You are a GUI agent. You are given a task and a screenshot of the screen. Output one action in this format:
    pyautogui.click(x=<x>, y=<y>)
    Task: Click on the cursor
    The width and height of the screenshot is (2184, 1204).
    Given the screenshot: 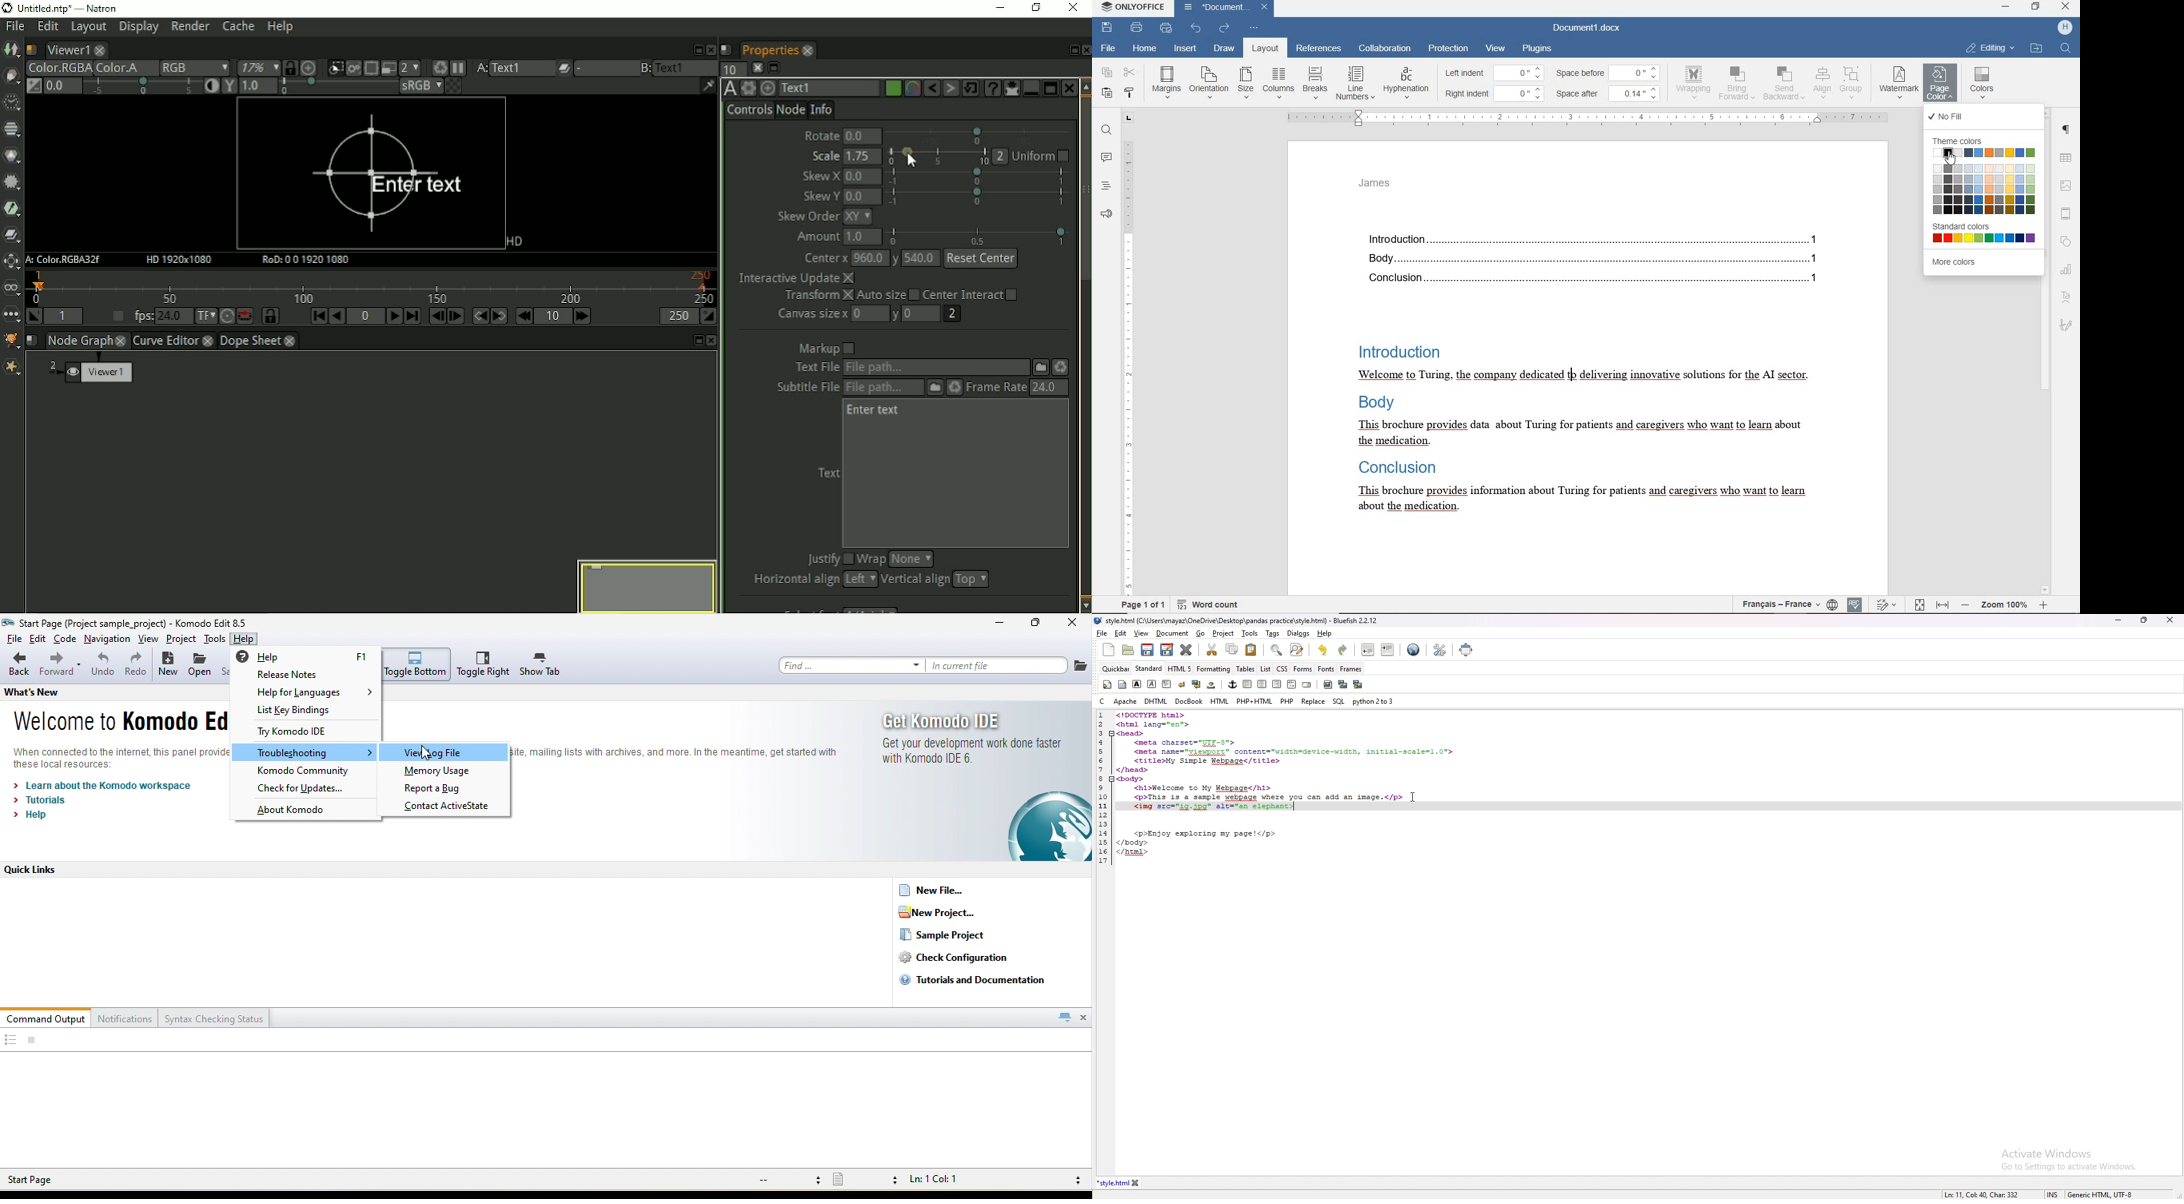 What is the action you would take?
    pyautogui.click(x=1412, y=796)
    